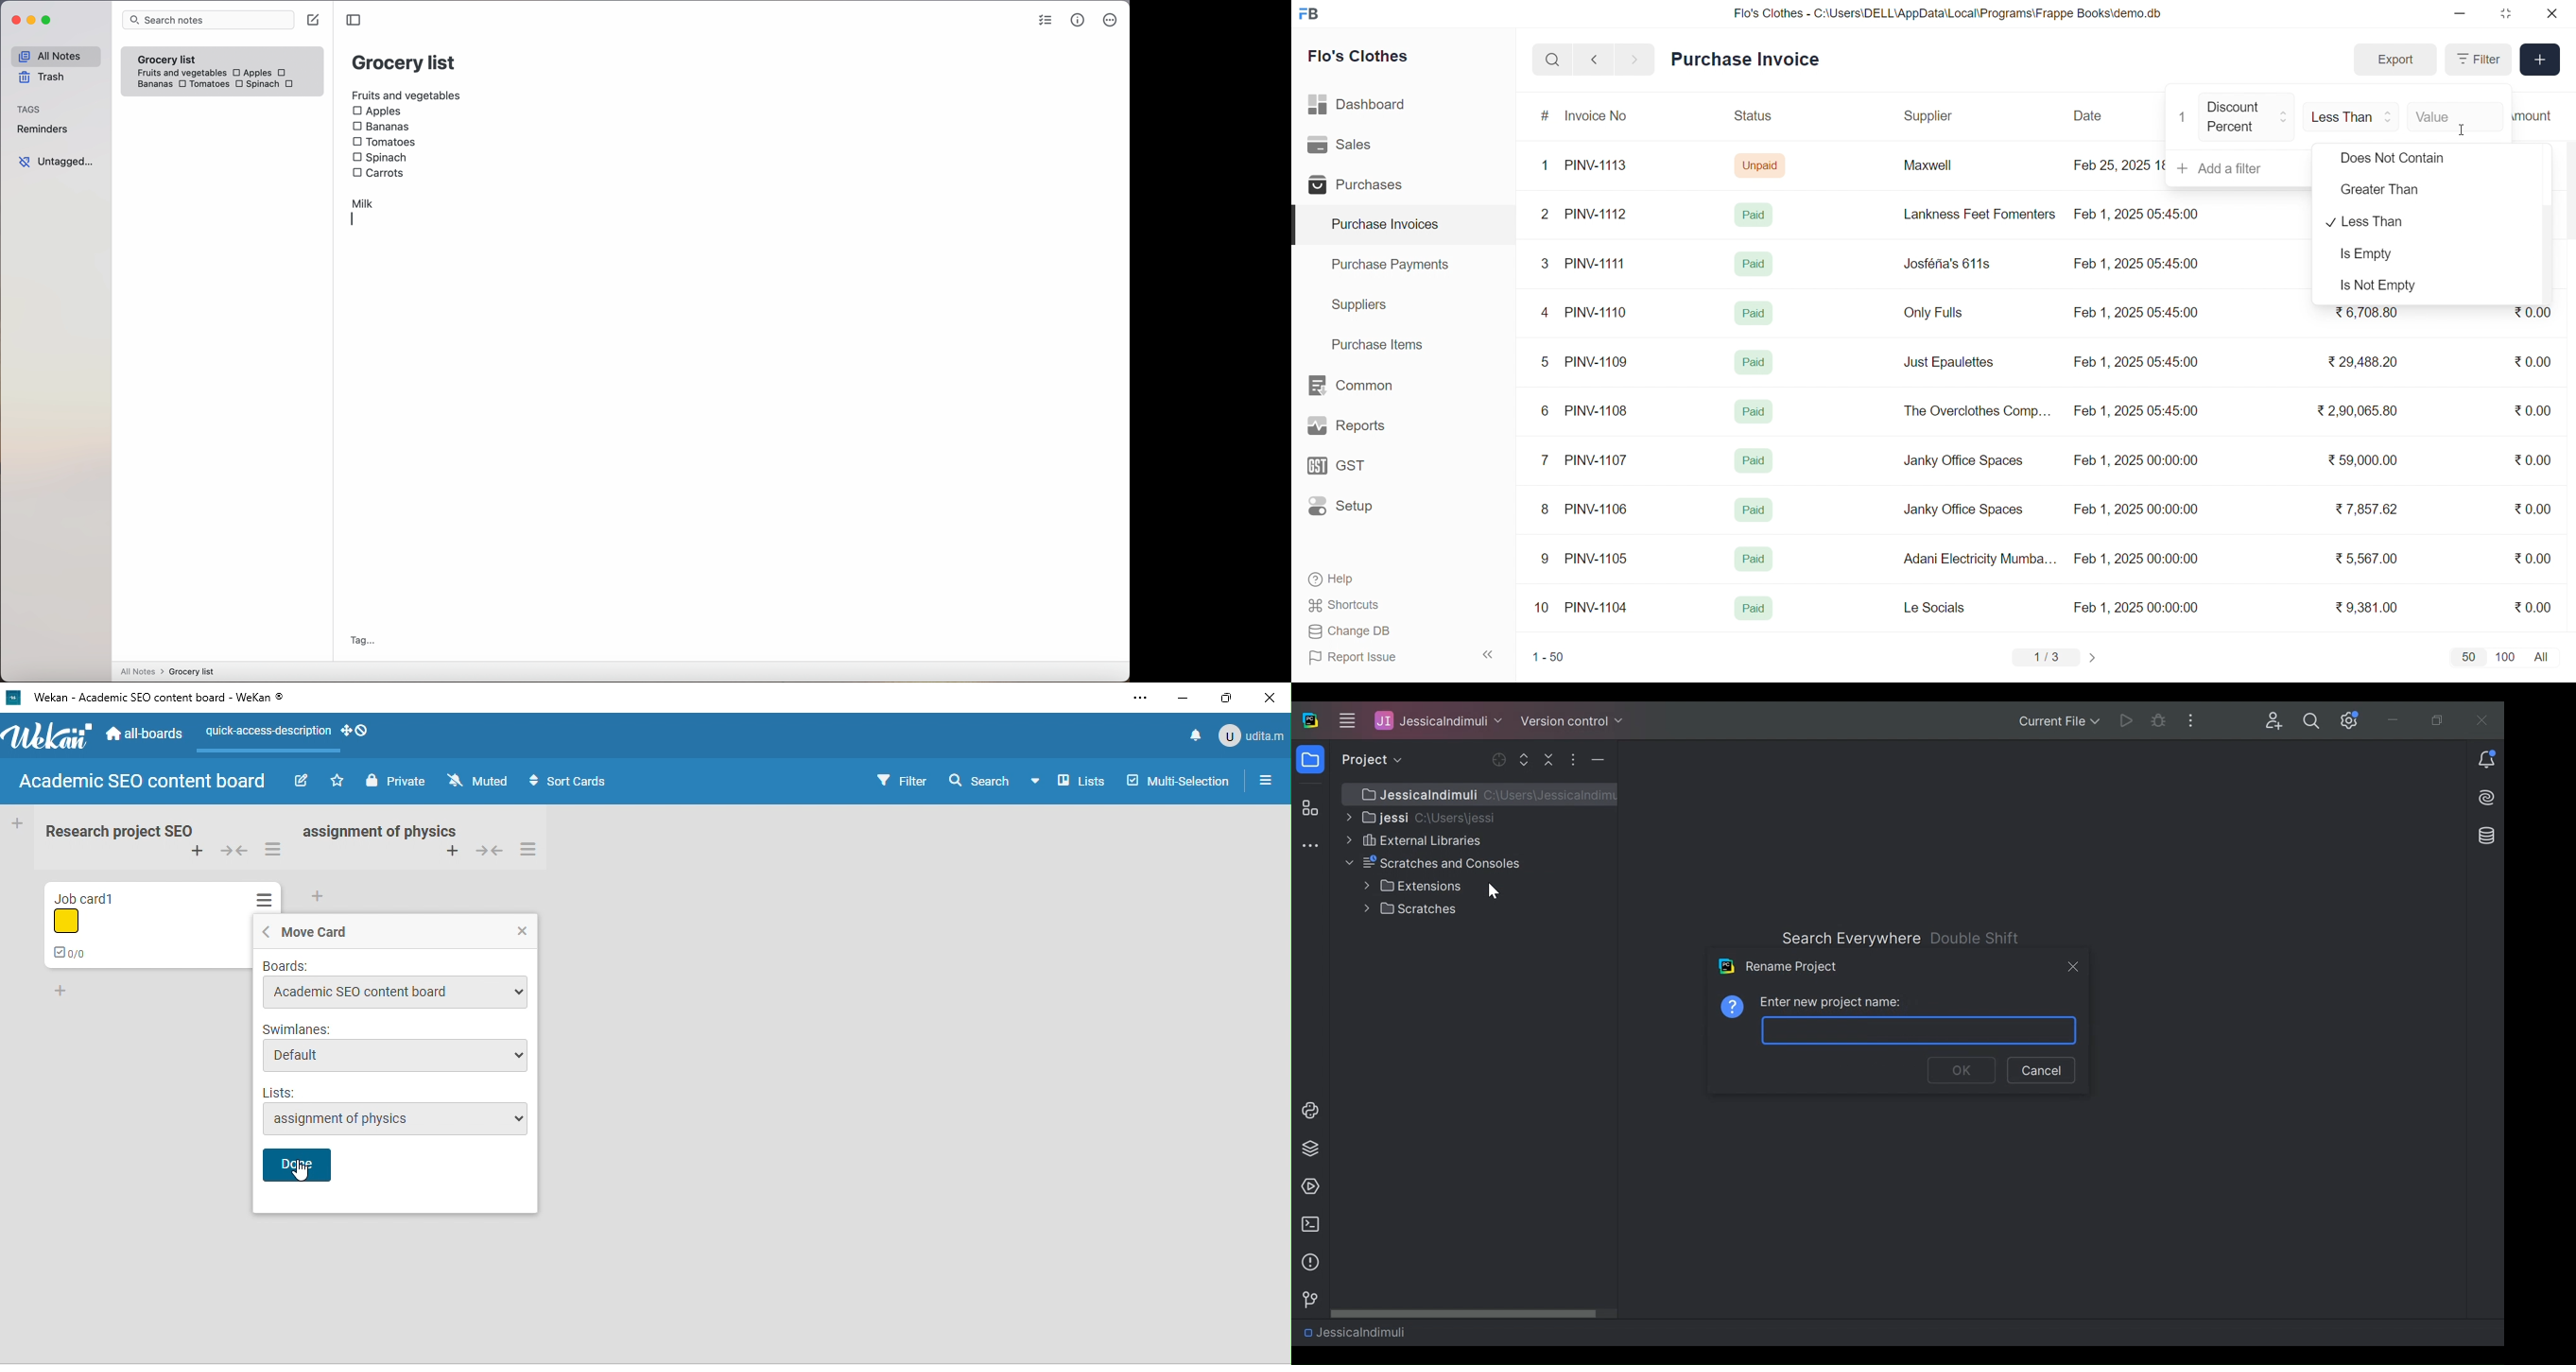  I want to click on minimize, so click(2461, 14).